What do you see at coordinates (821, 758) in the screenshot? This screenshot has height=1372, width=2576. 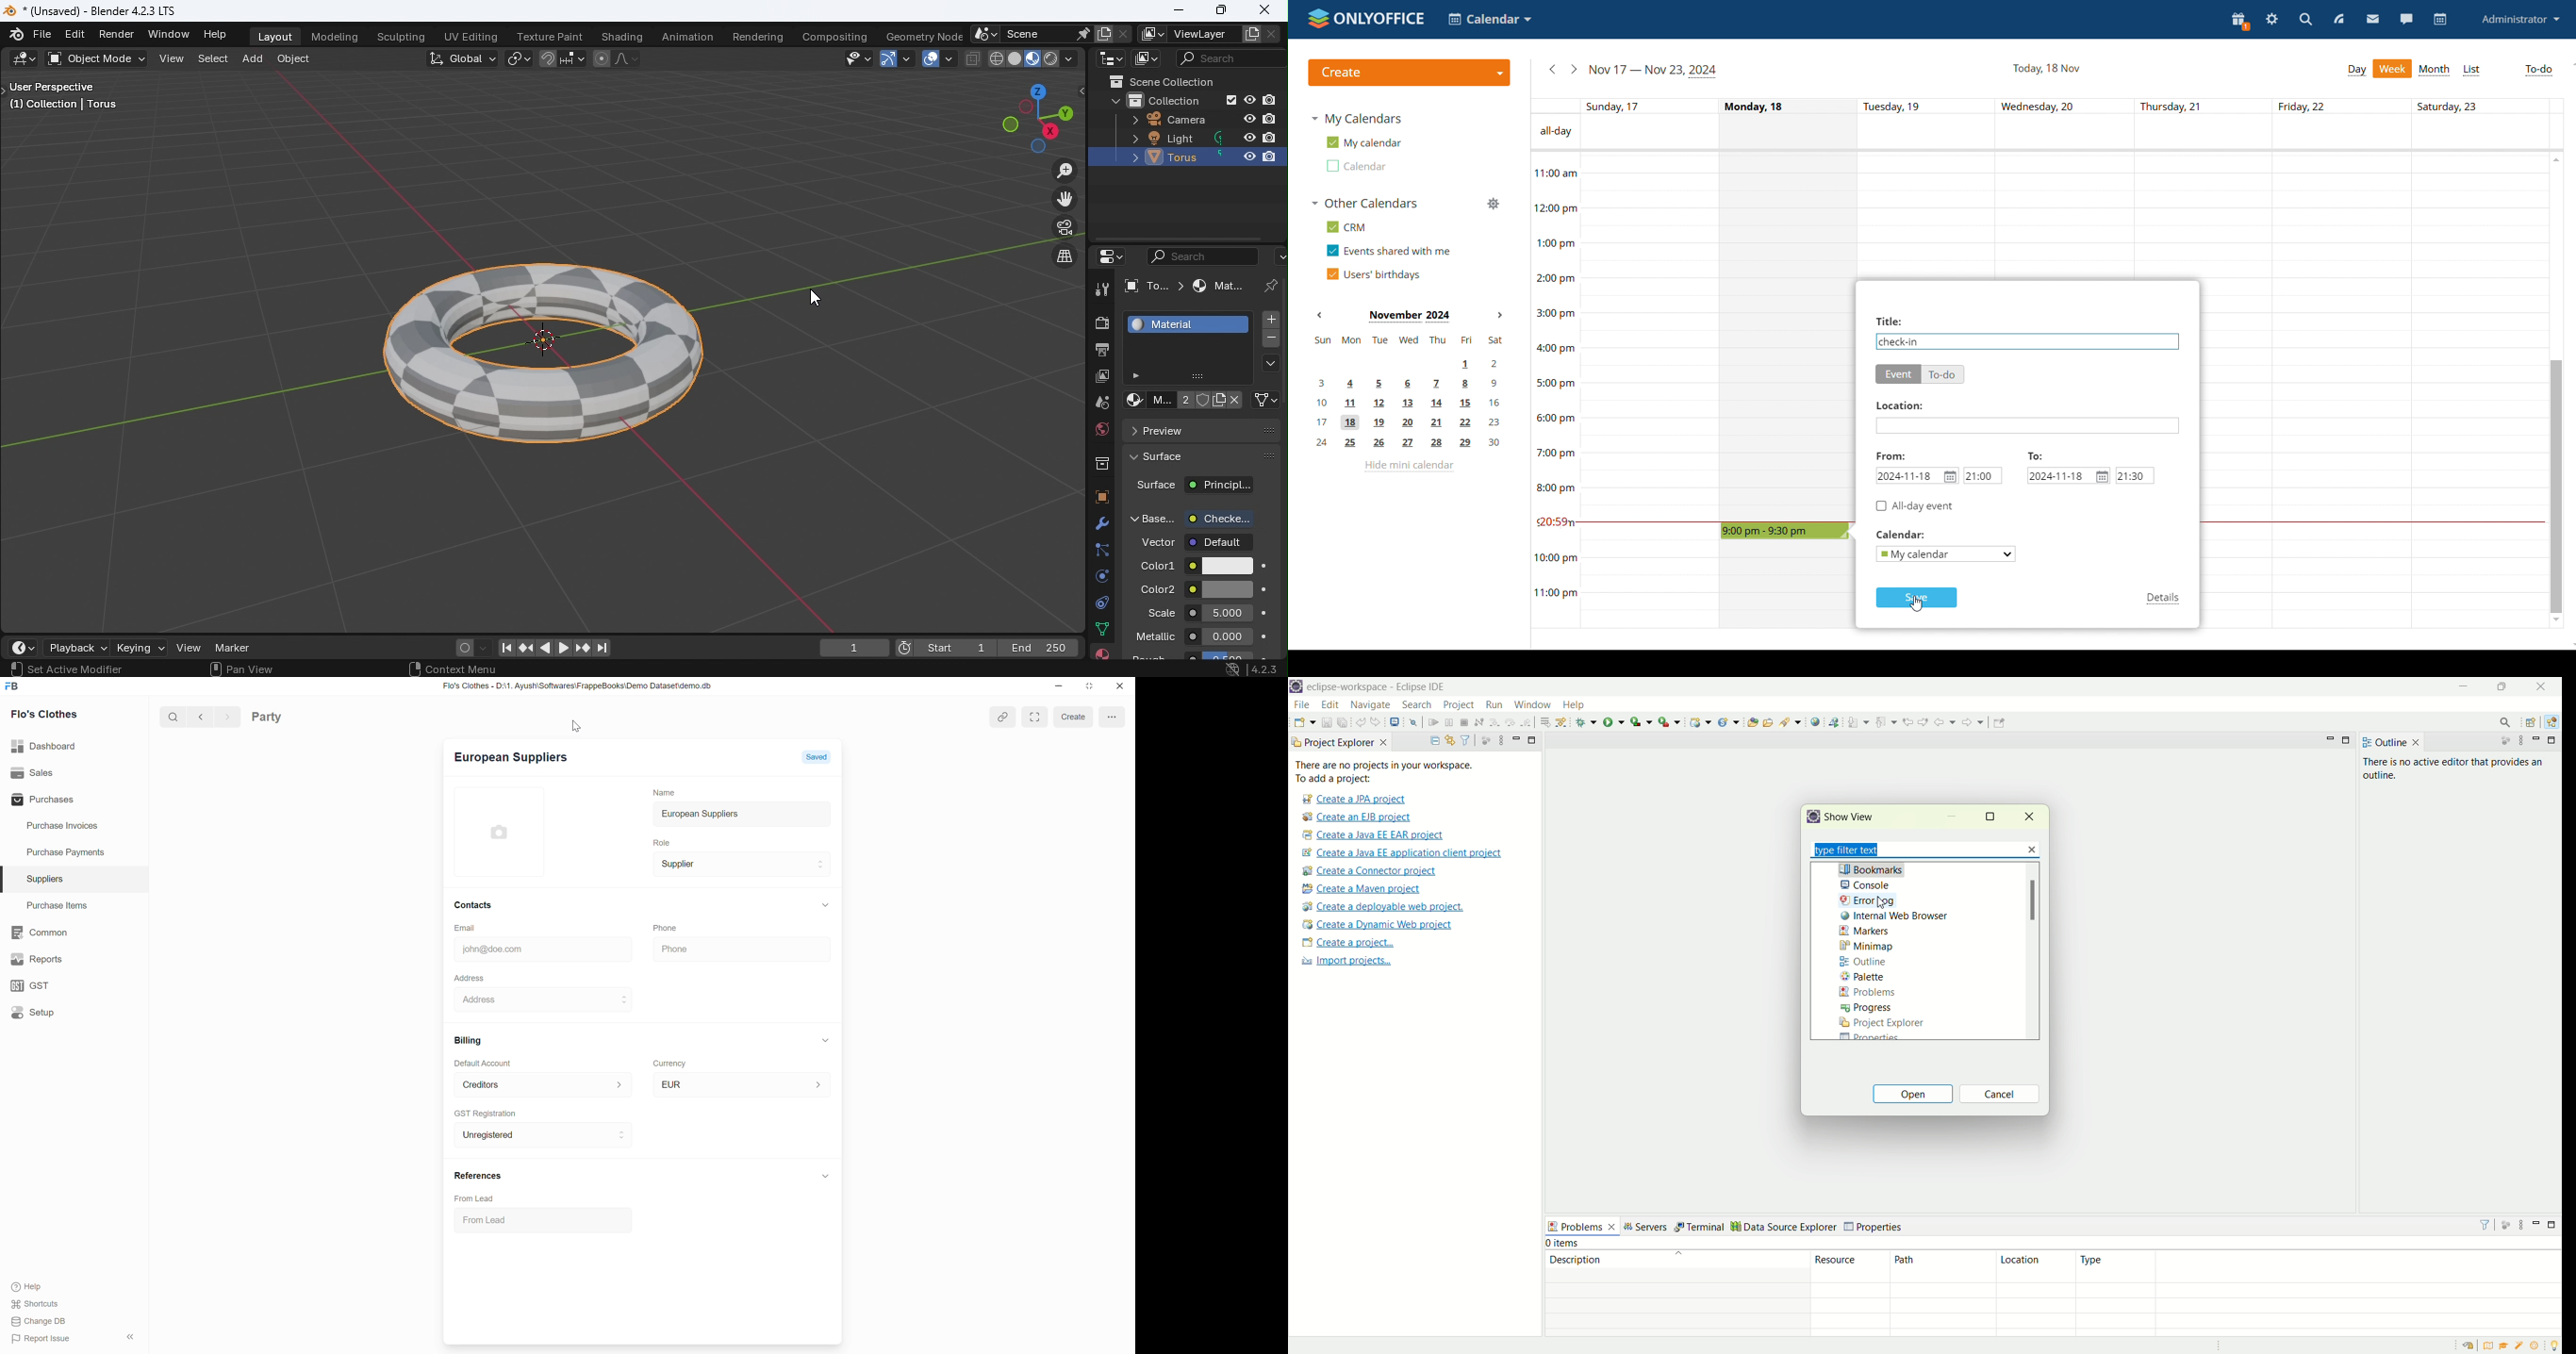 I see `Saved` at bounding box center [821, 758].